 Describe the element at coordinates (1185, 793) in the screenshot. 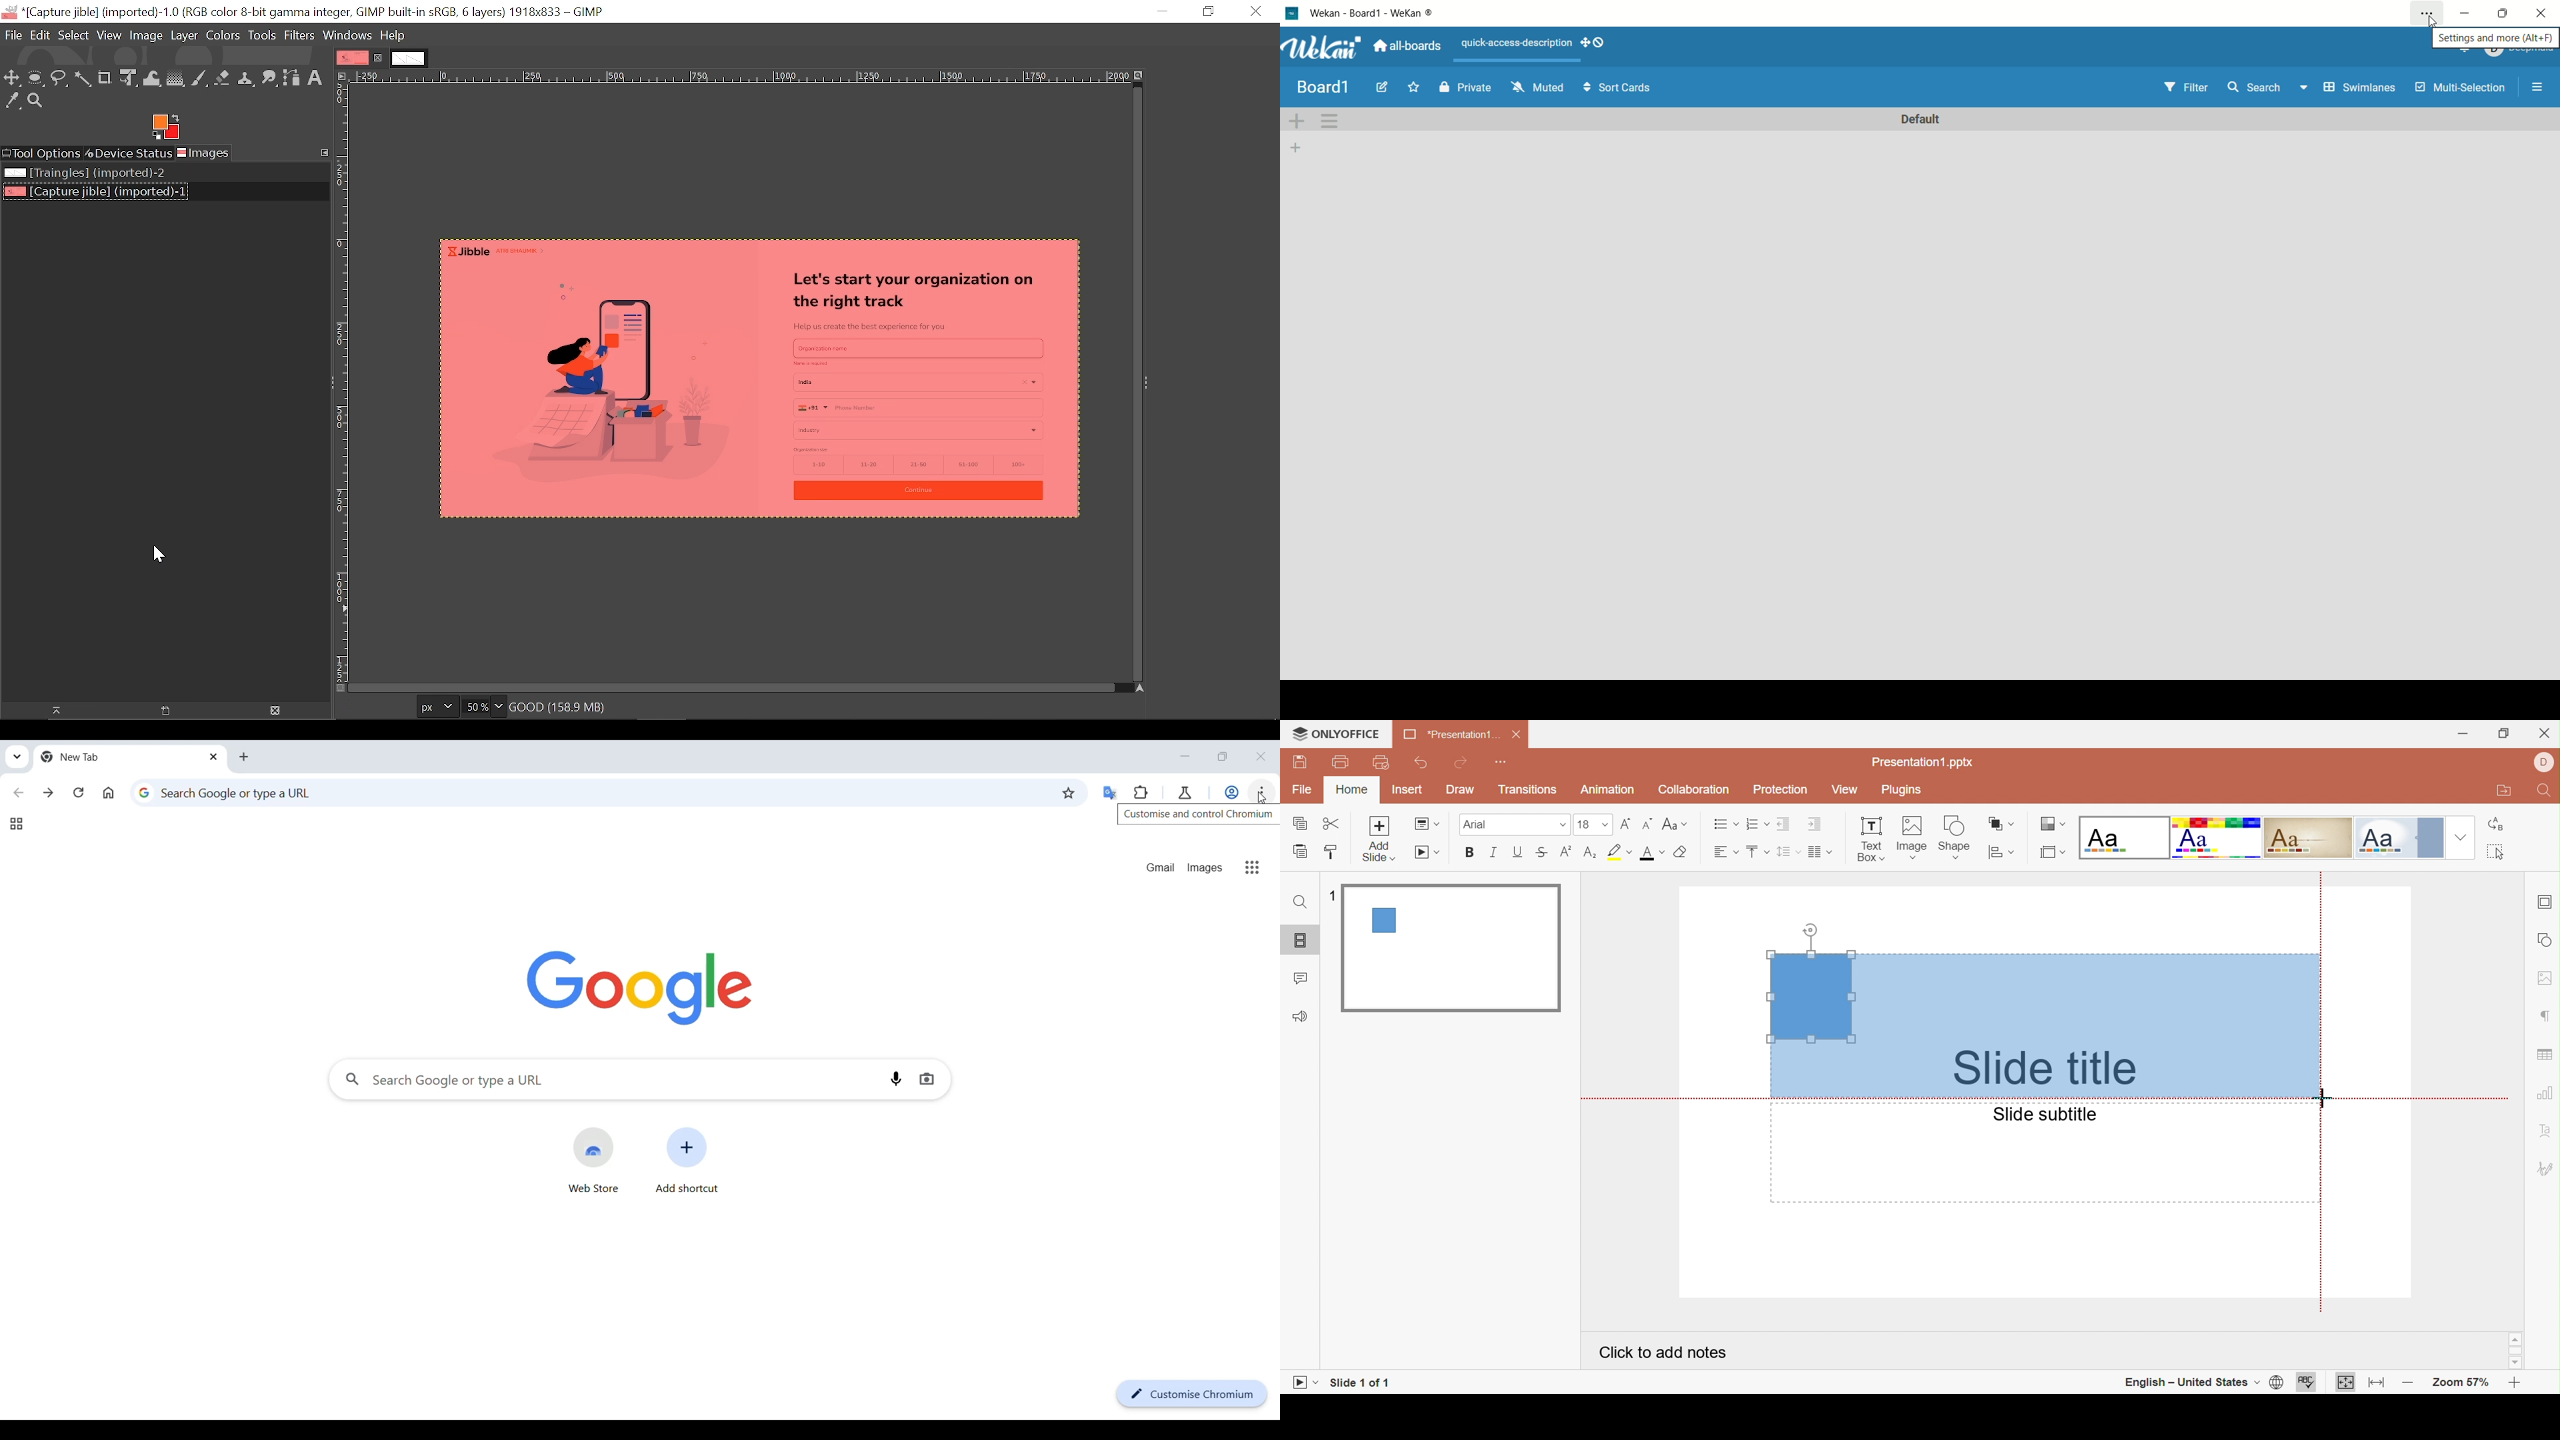

I see `Chrome labs` at that location.